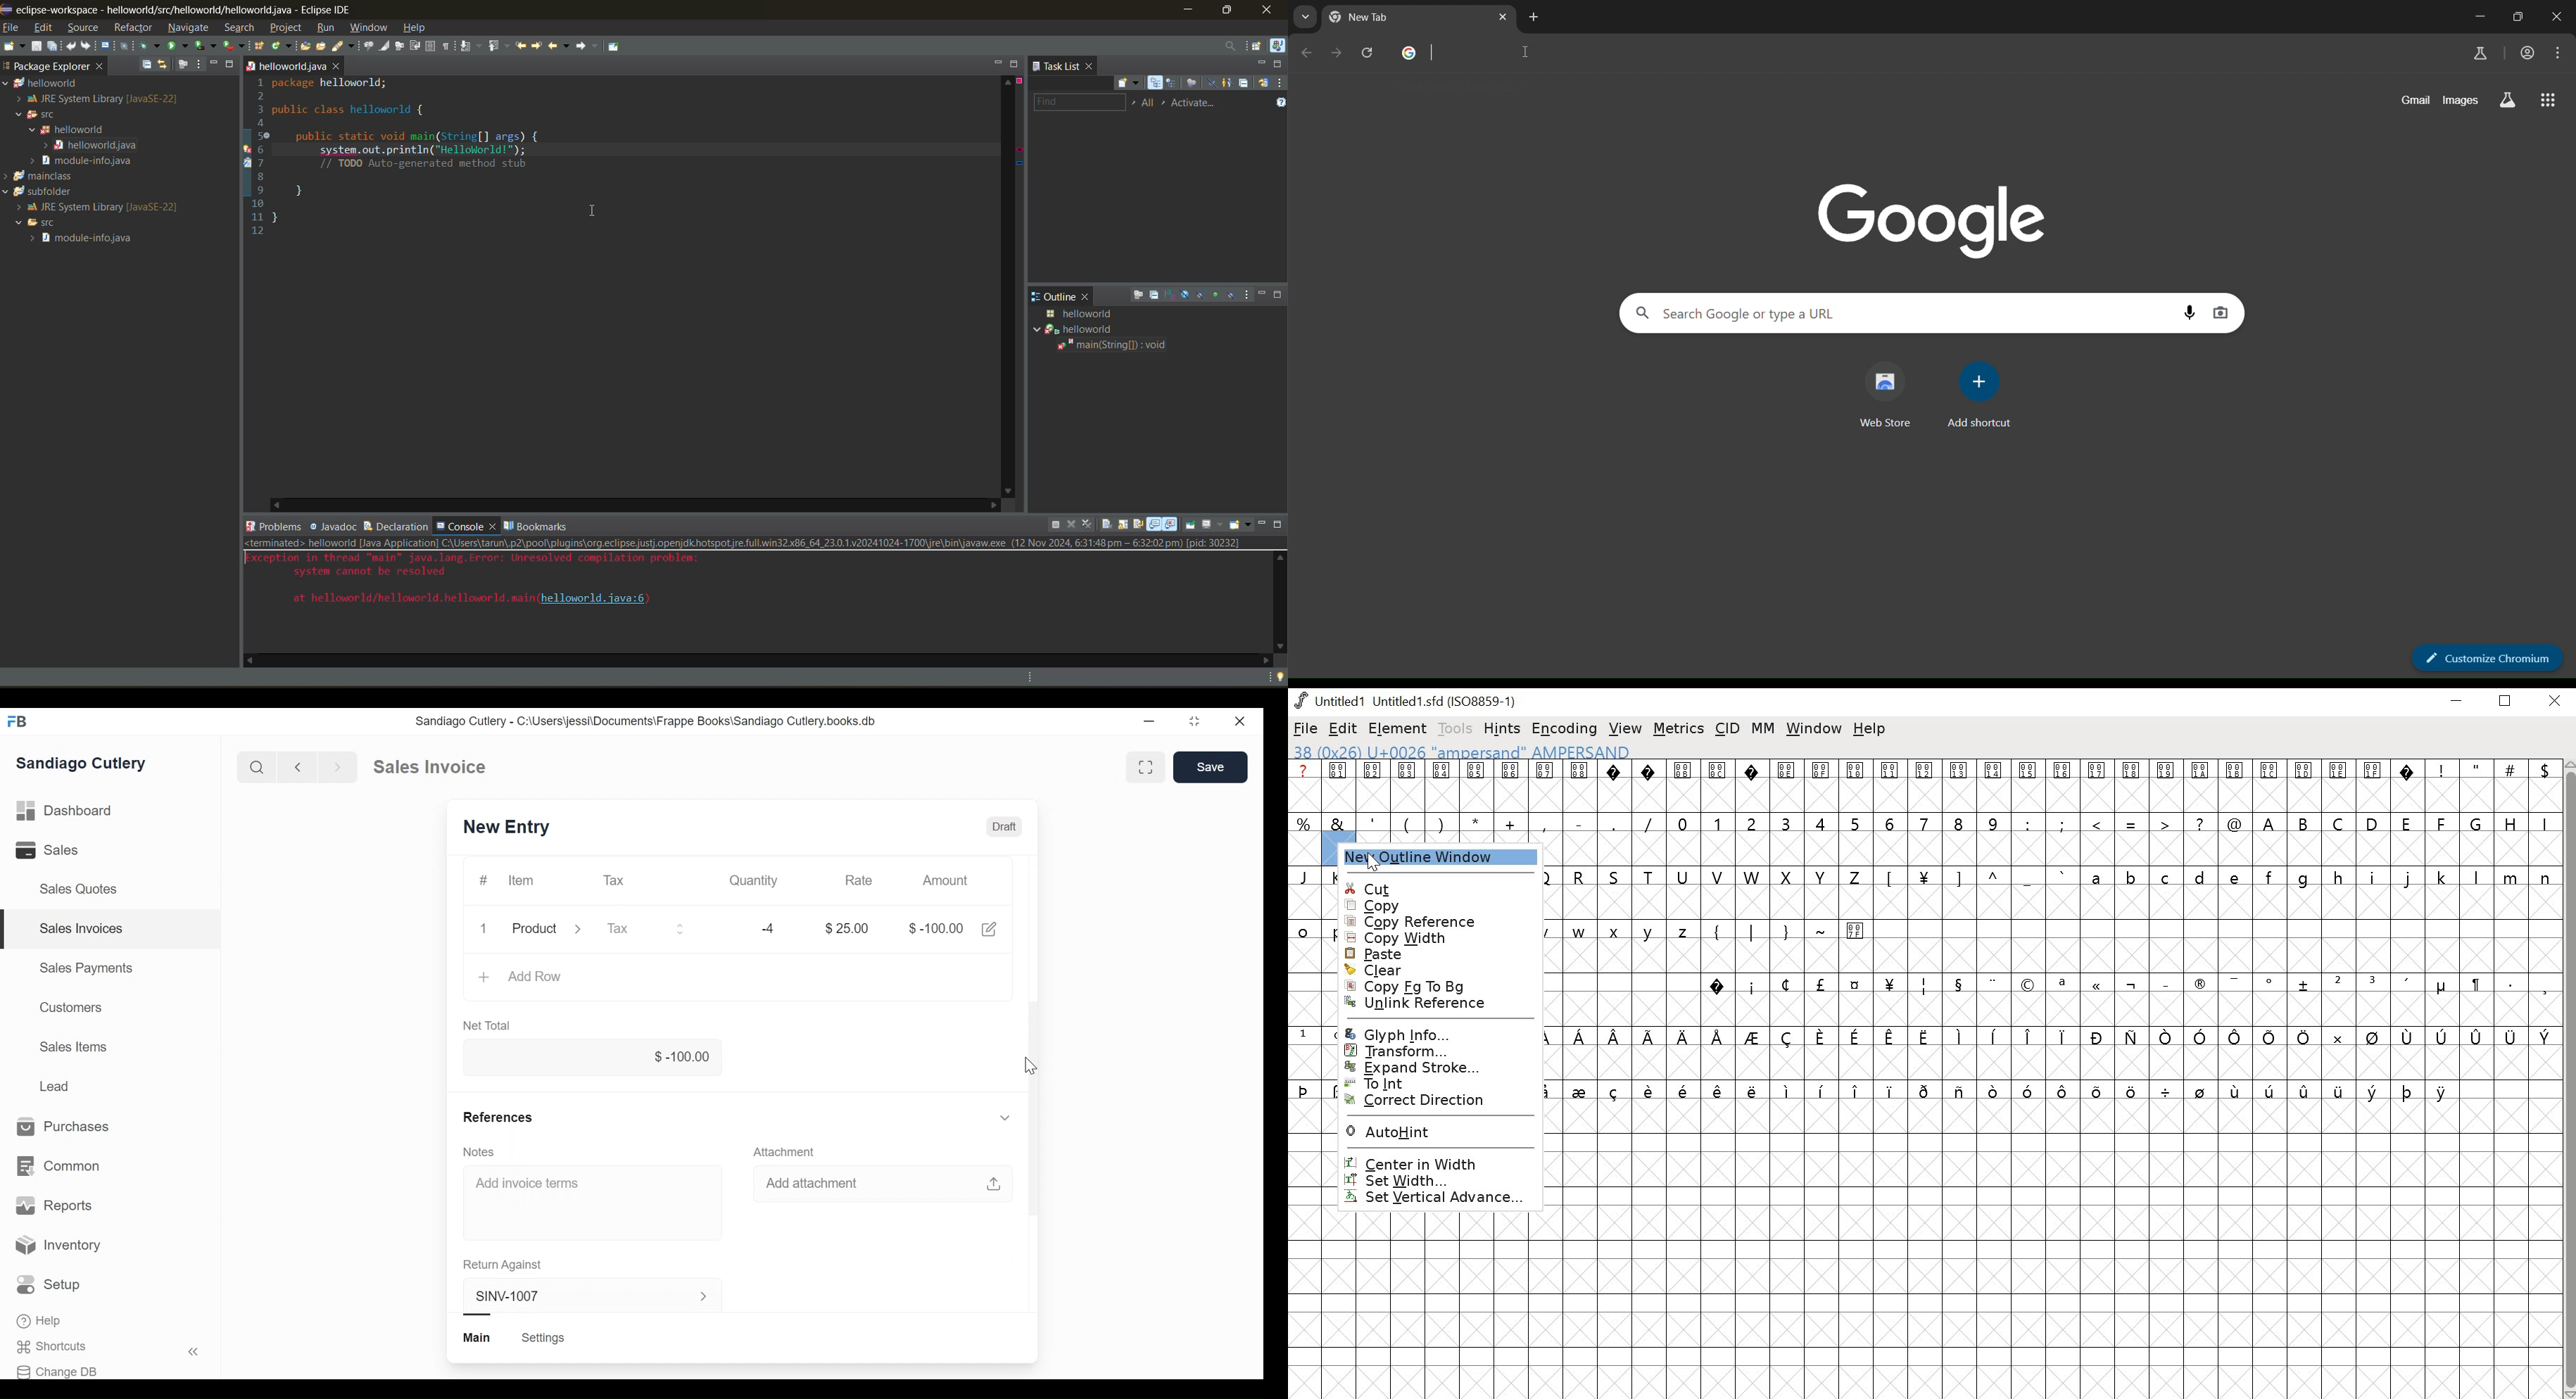 The width and height of the screenshot is (2576, 1400). Describe the element at coordinates (592, 1058) in the screenshot. I see `$-100.00` at that location.